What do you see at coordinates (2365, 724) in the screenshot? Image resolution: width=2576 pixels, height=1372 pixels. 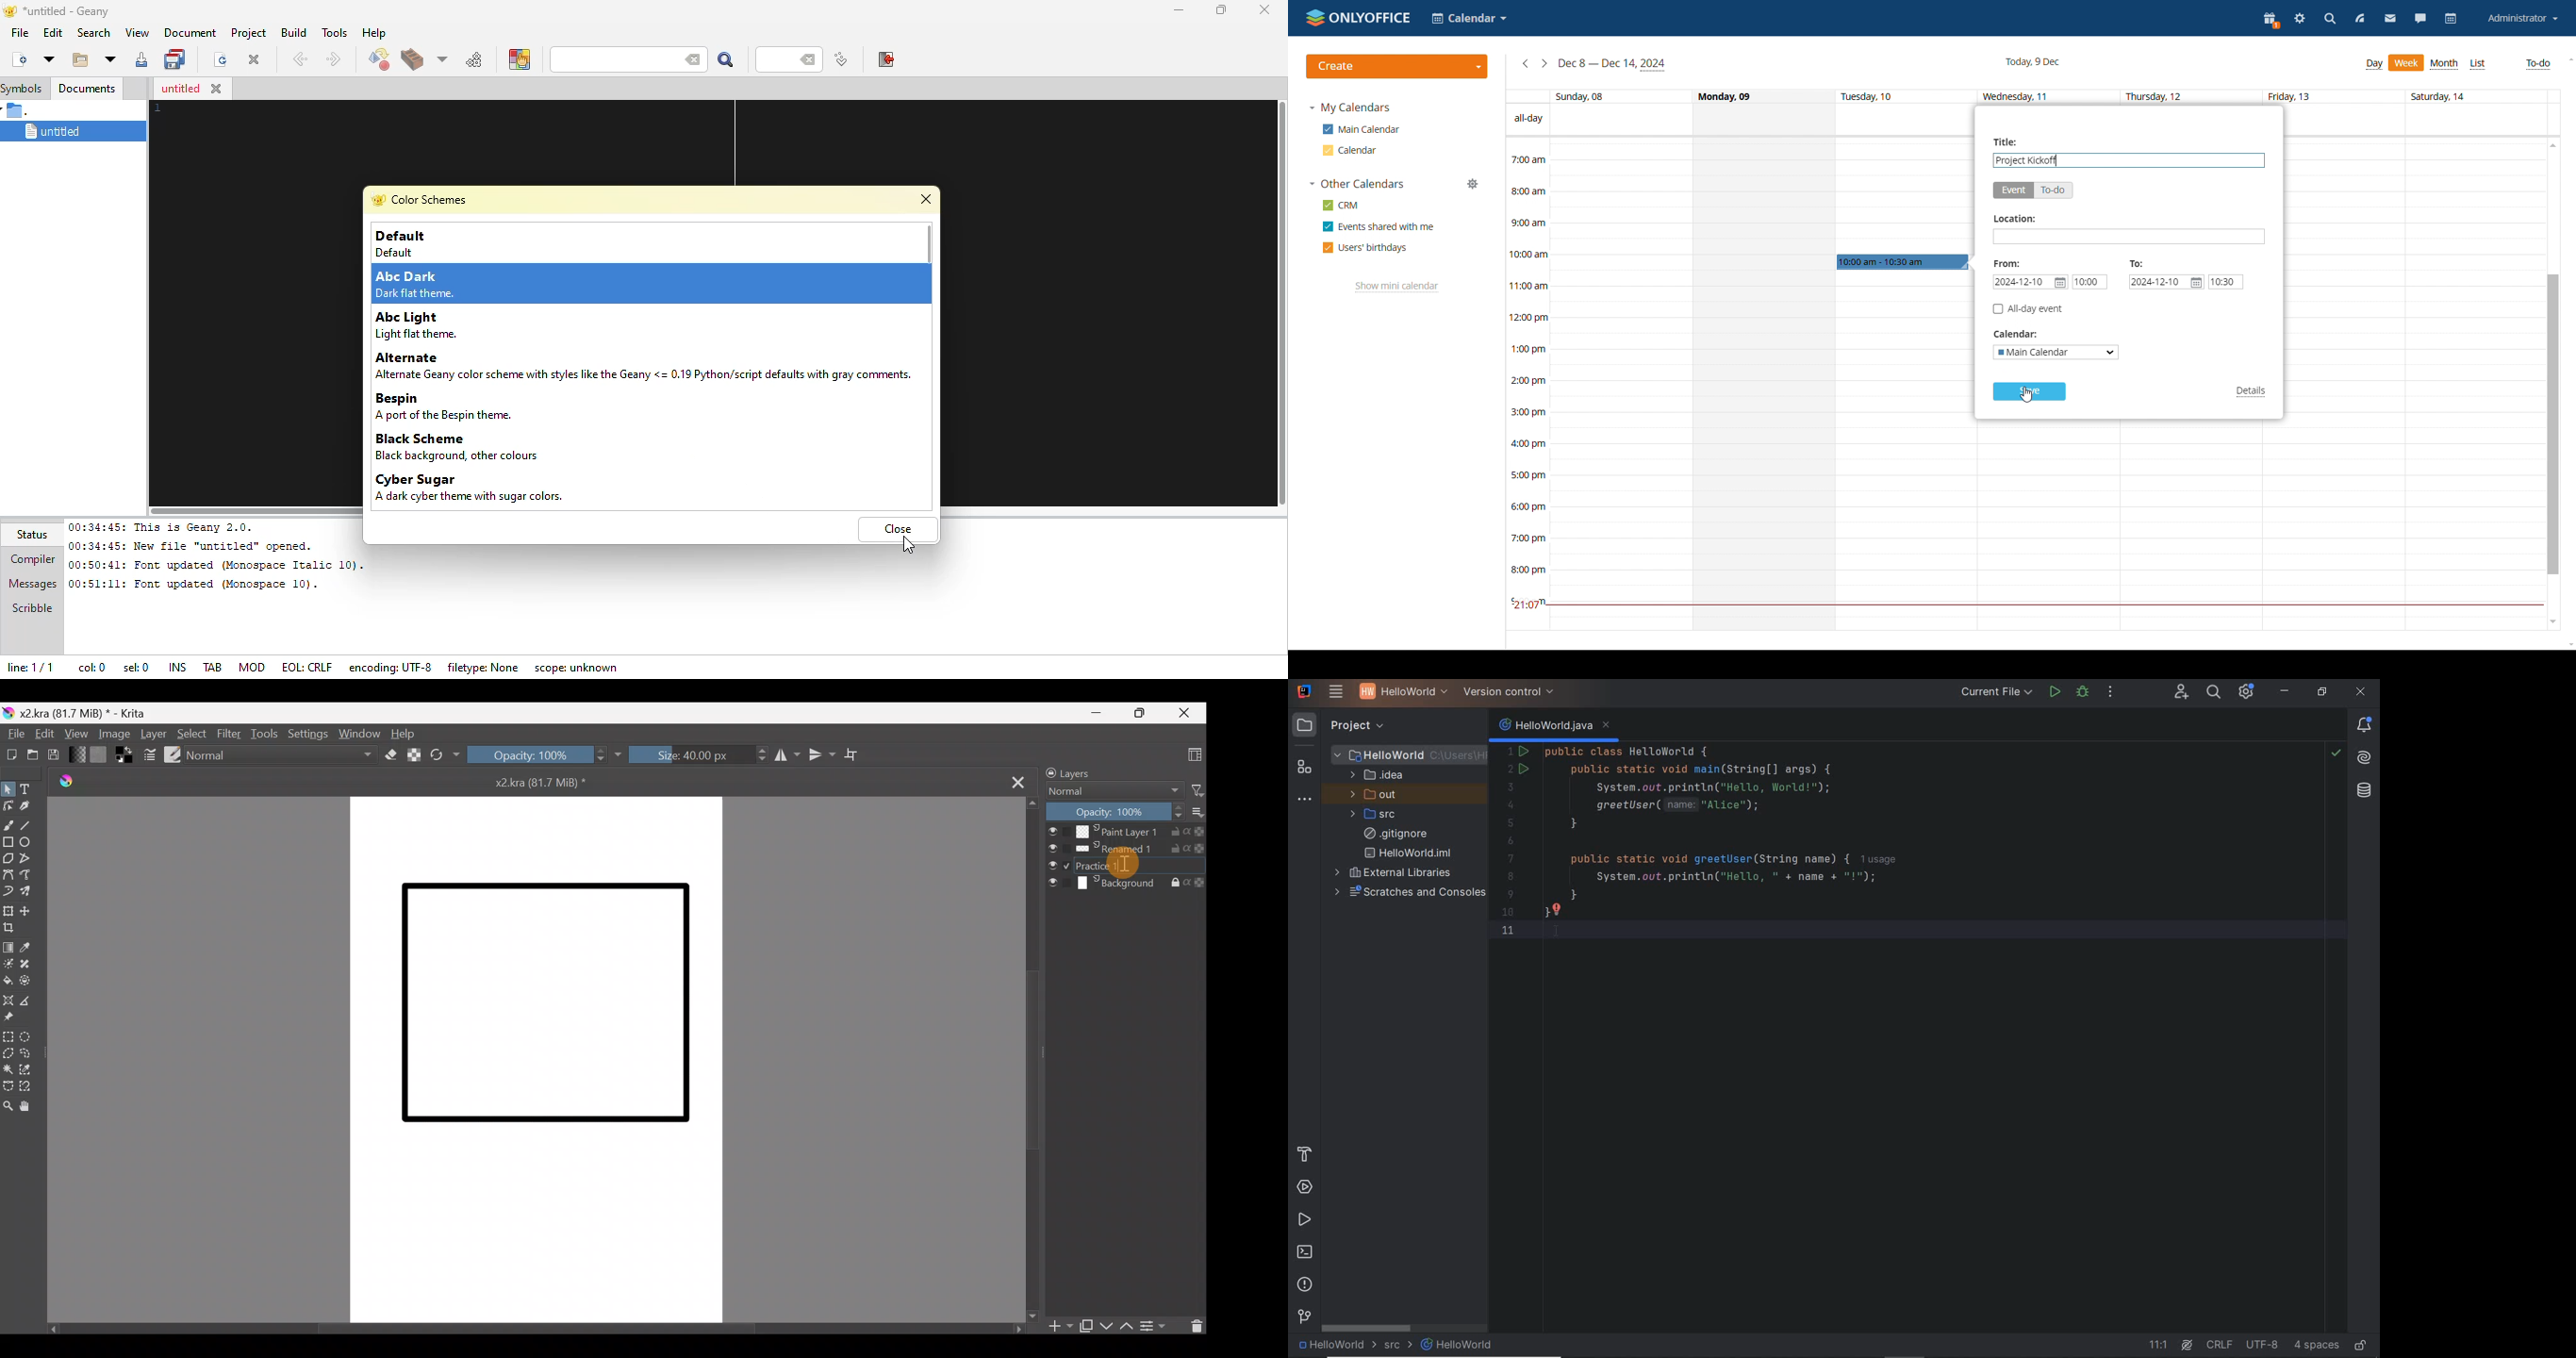 I see `Notifications` at bounding box center [2365, 724].